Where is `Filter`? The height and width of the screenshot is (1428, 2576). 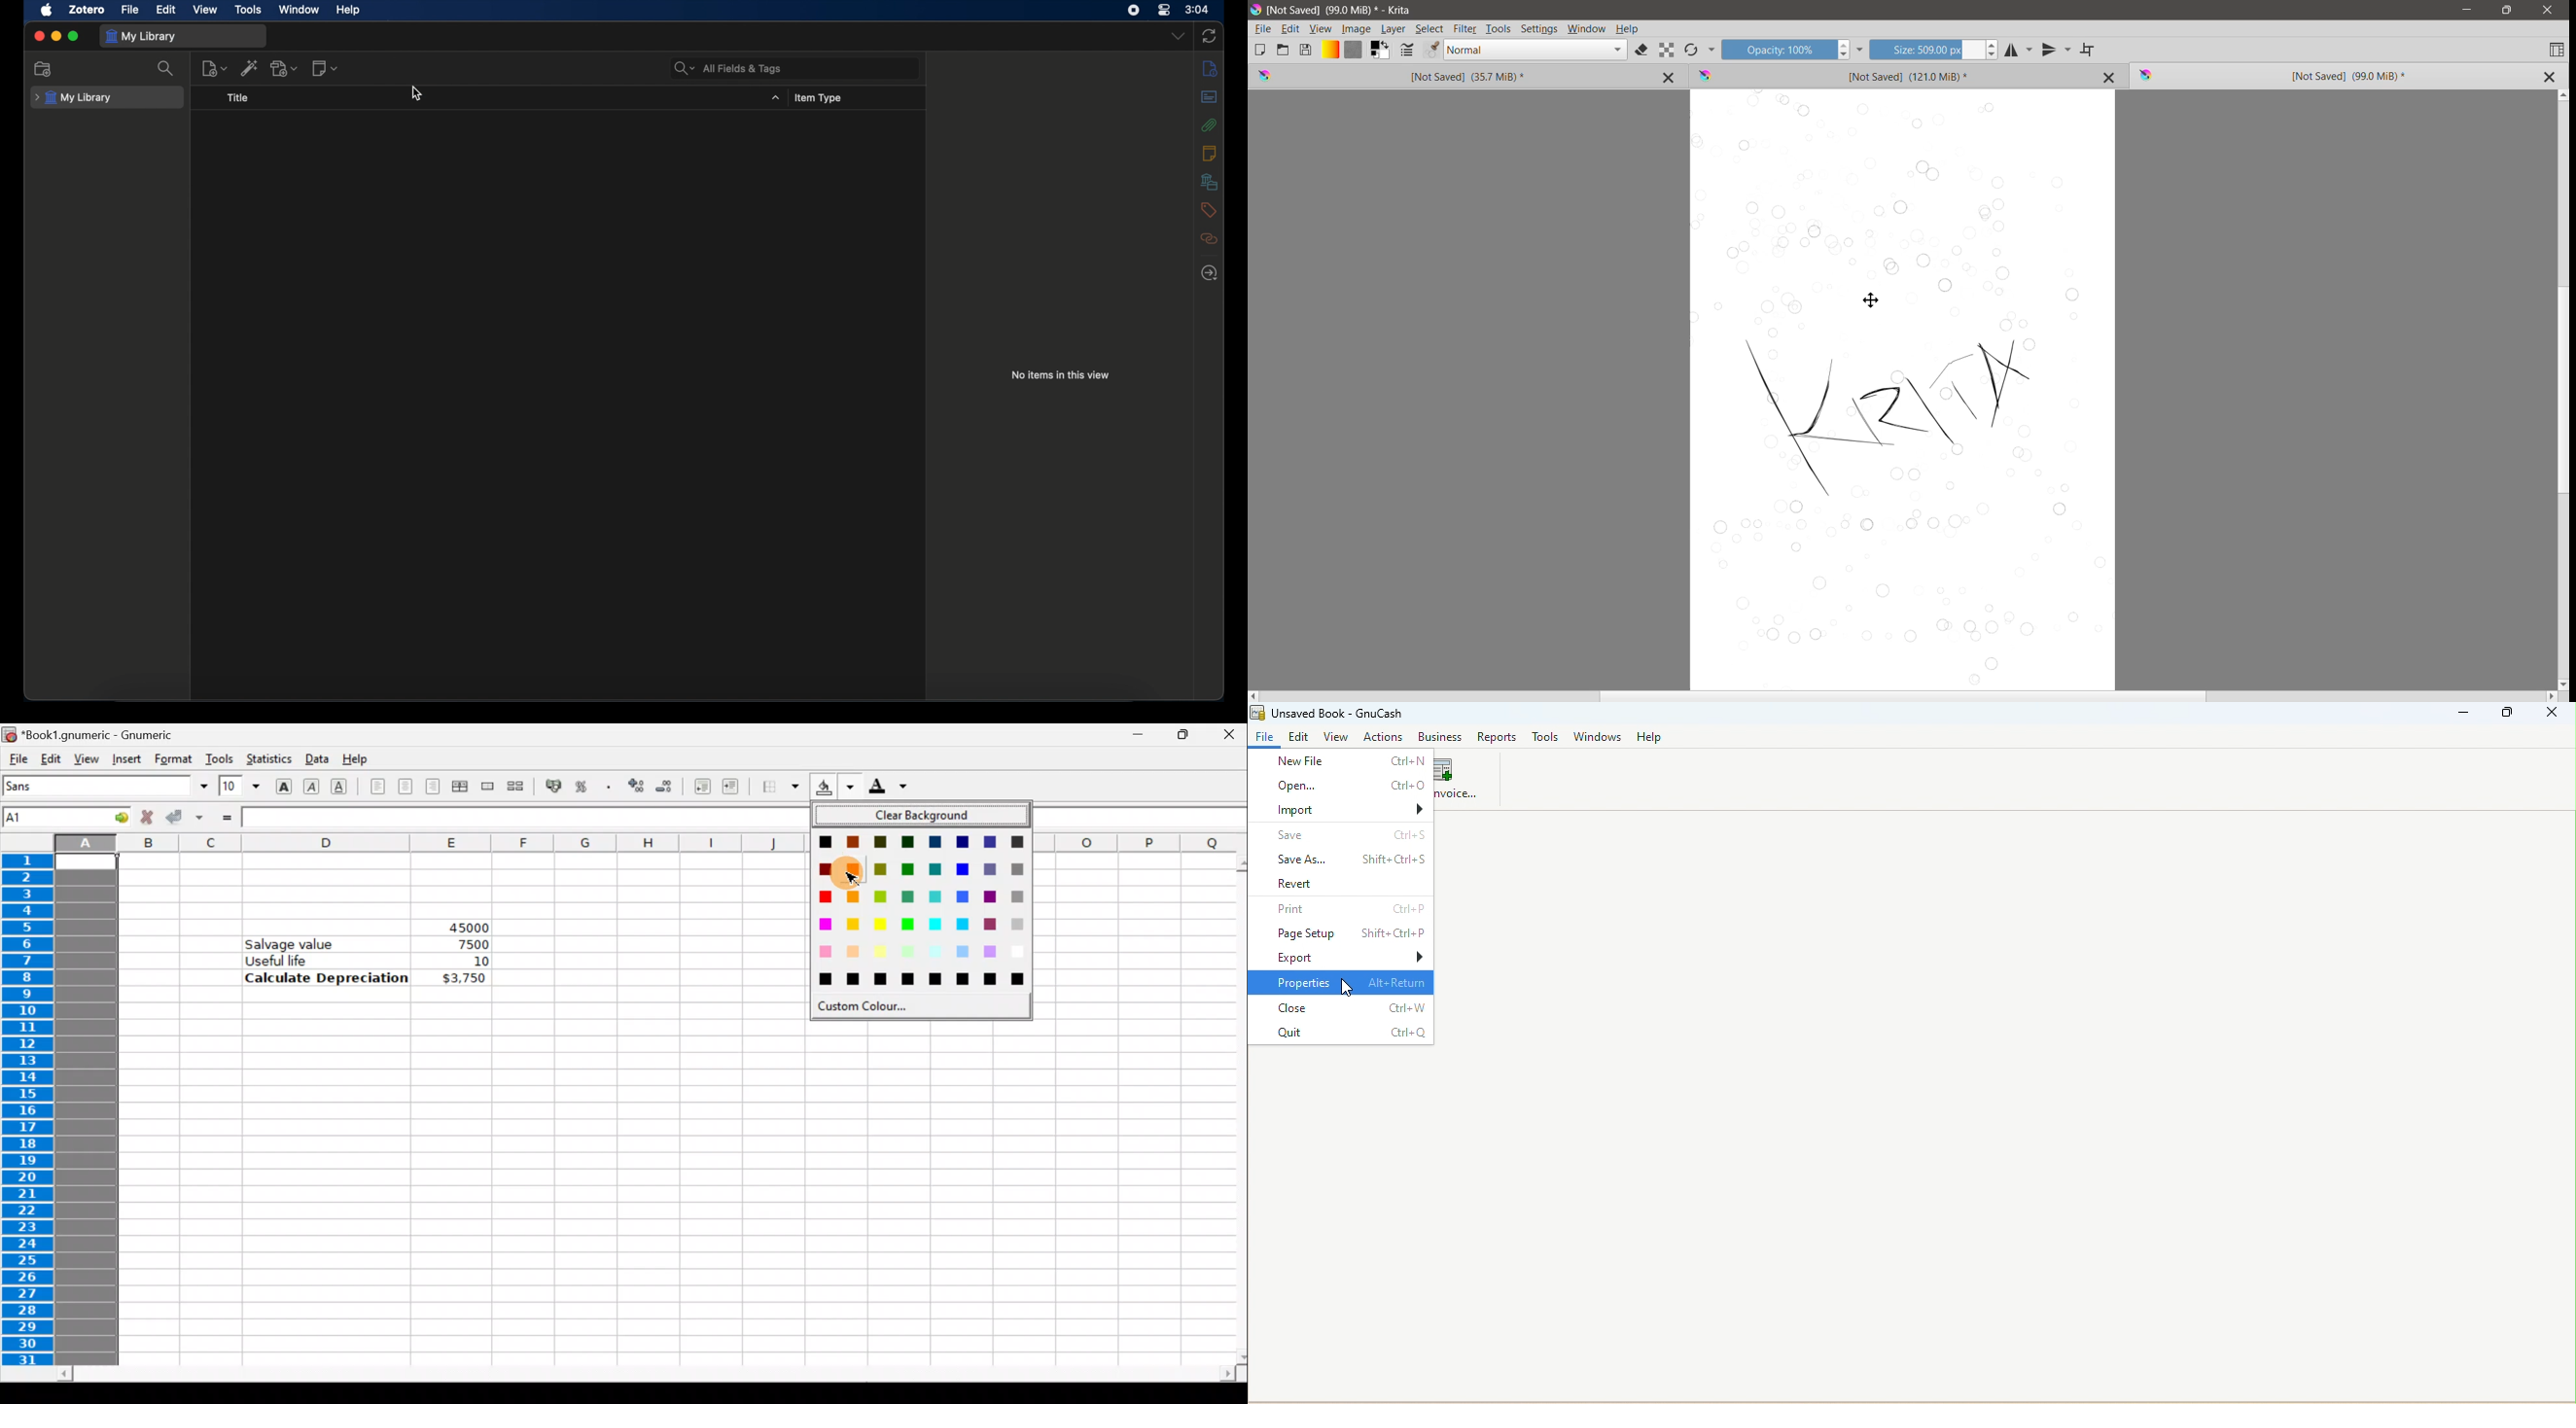
Filter is located at coordinates (1465, 29).